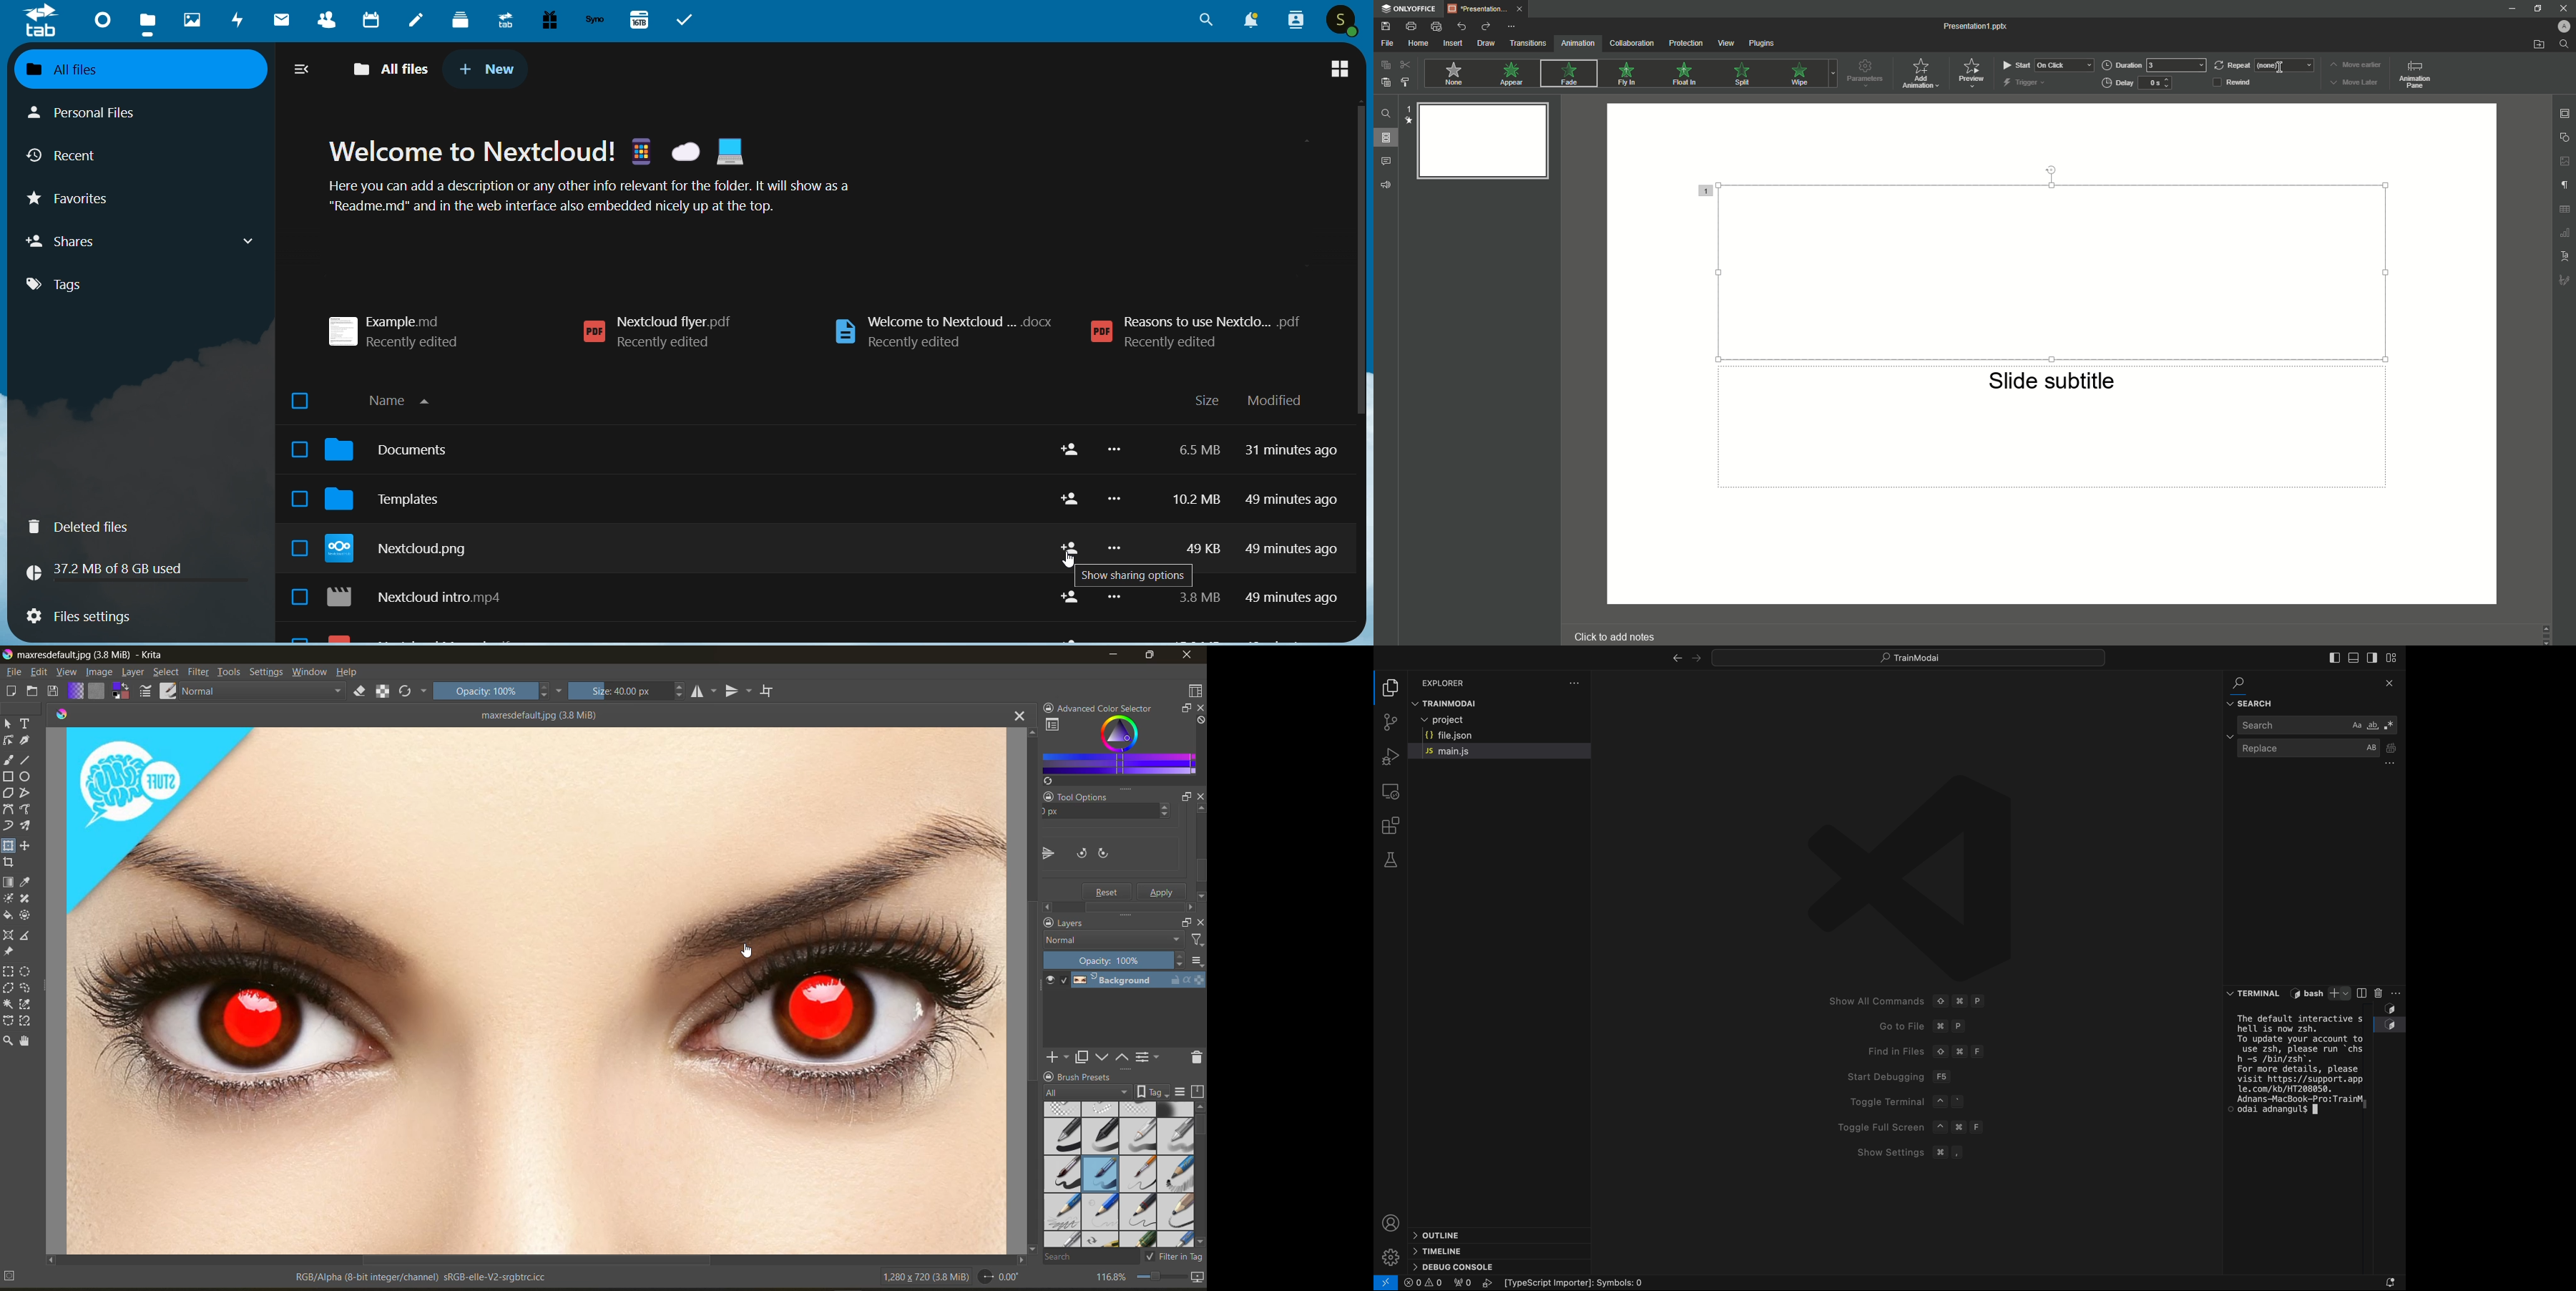 Image resolution: width=2576 pixels, height=1316 pixels. What do you see at coordinates (394, 67) in the screenshot?
I see `all files` at bounding box center [394, 67].